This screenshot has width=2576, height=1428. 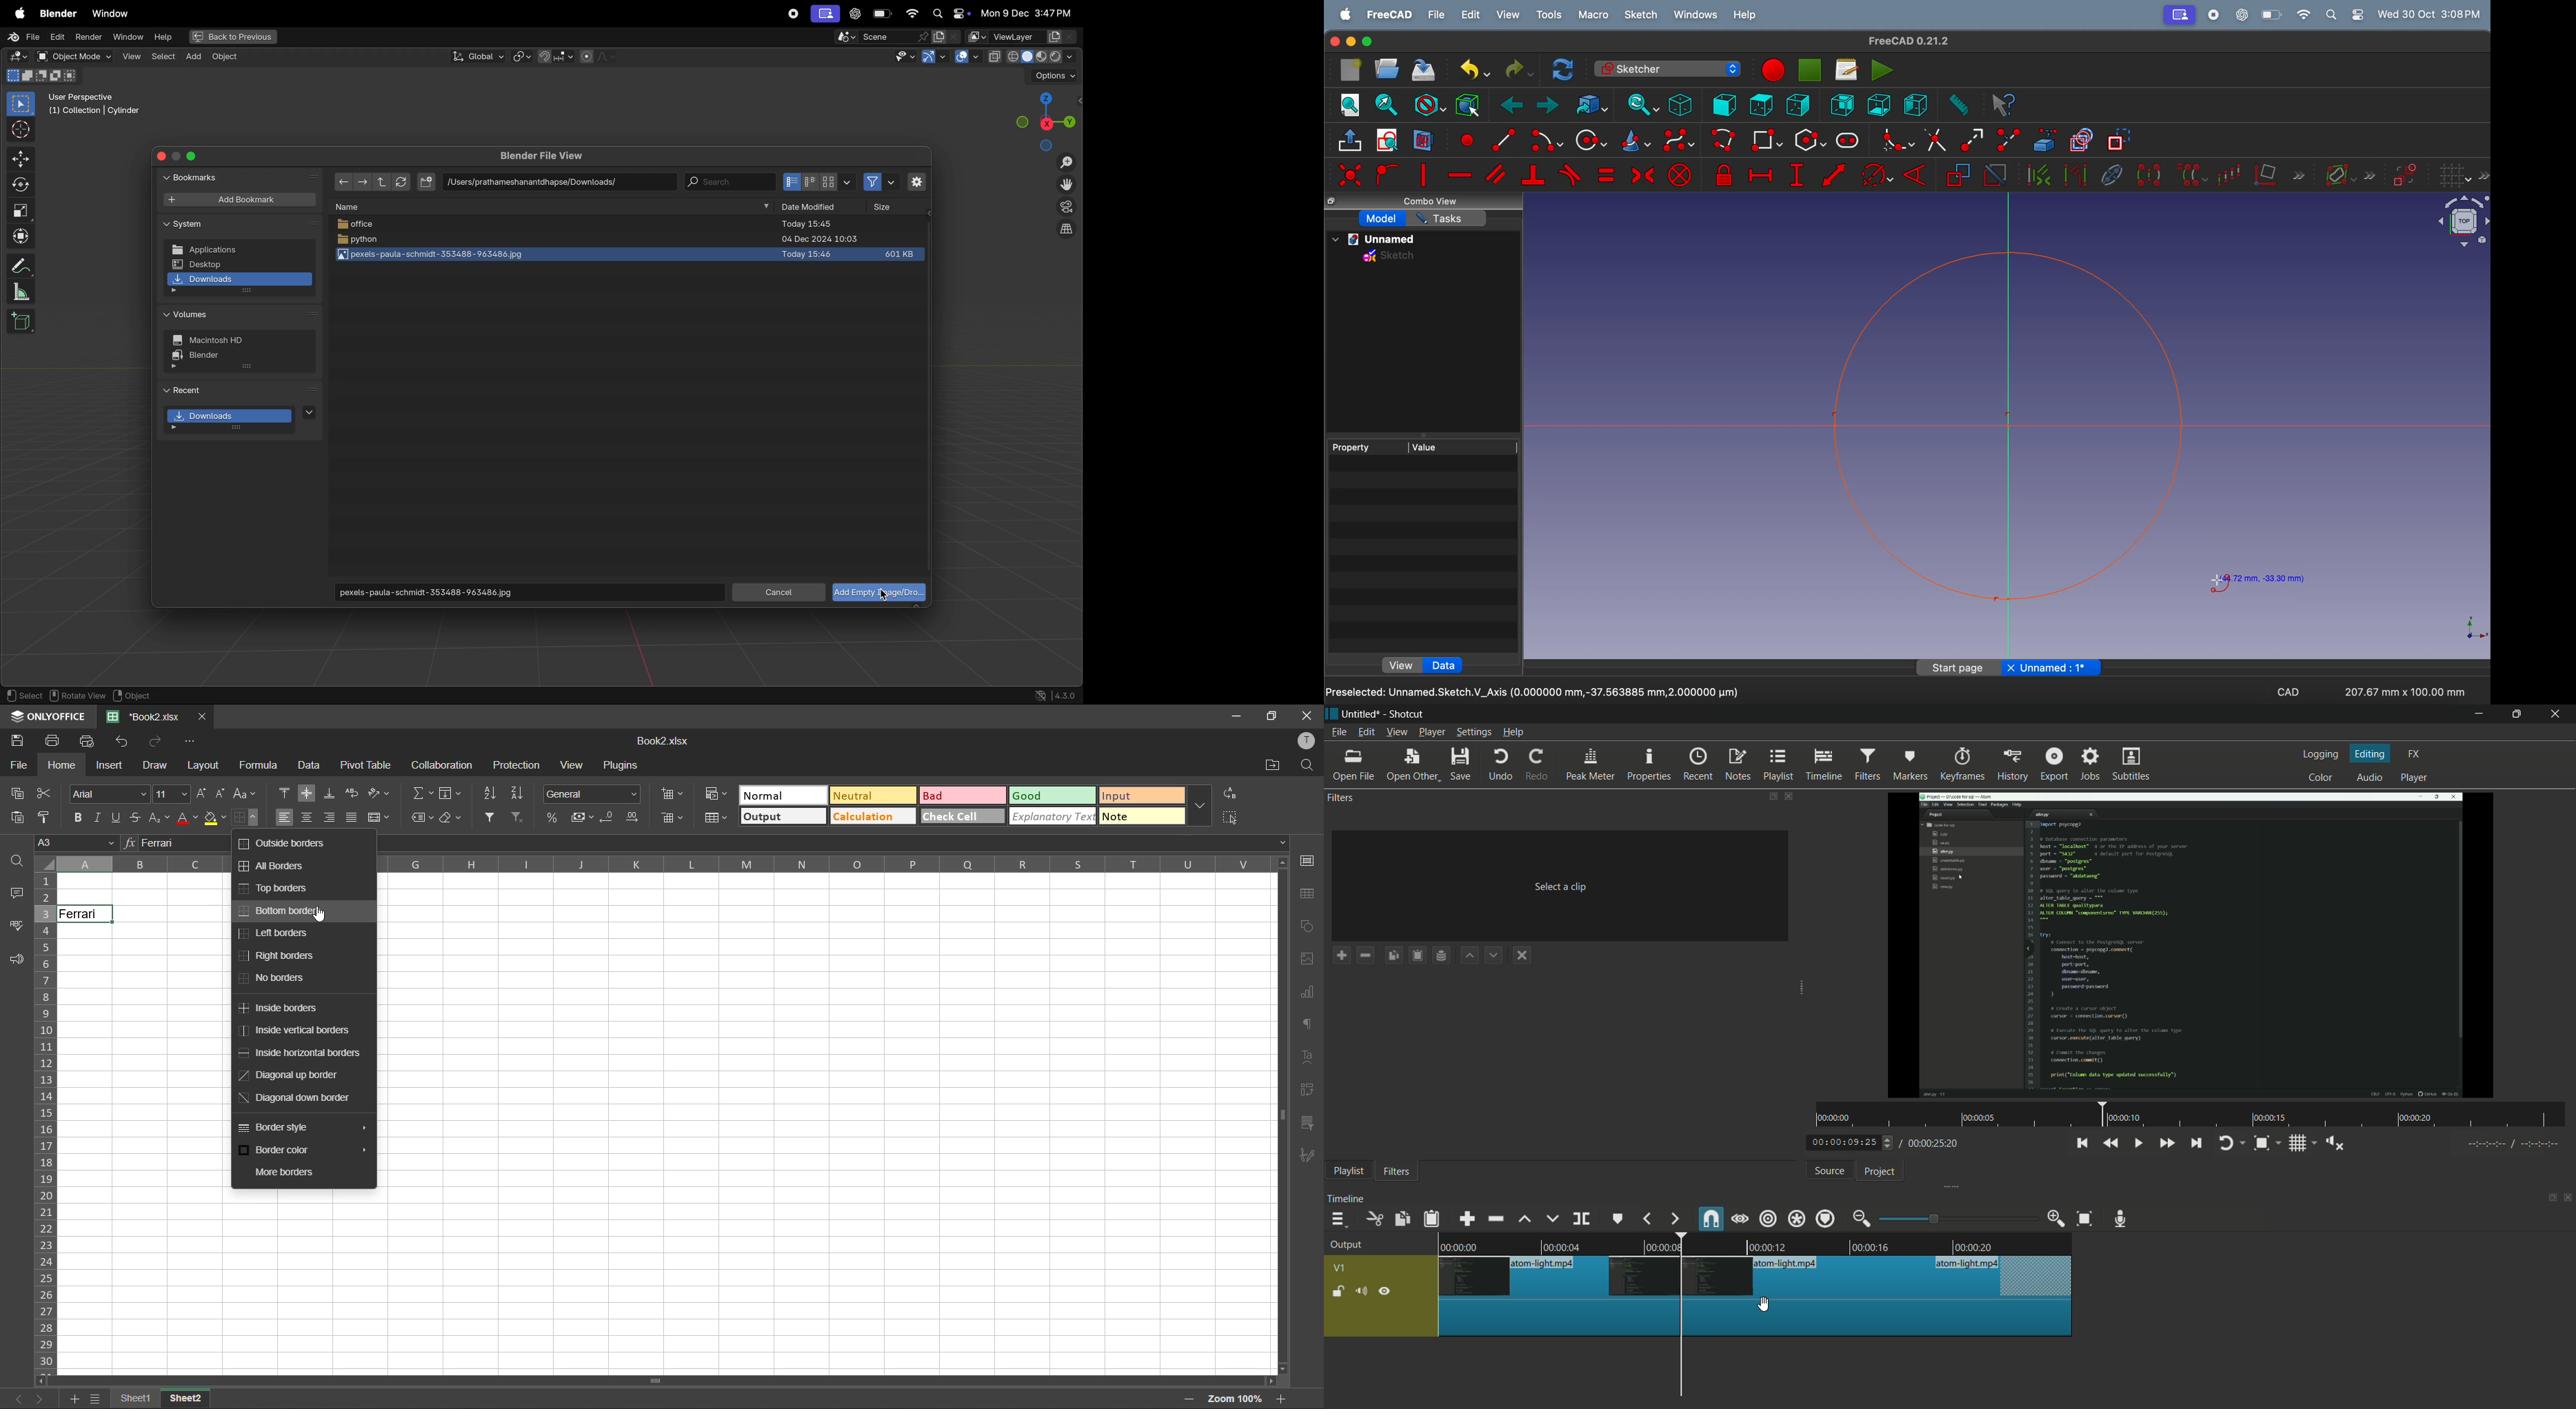 What do you see at coordinates (239, 200) in the screenshot?
I see `add book mark` at bounding box center [239, 200].